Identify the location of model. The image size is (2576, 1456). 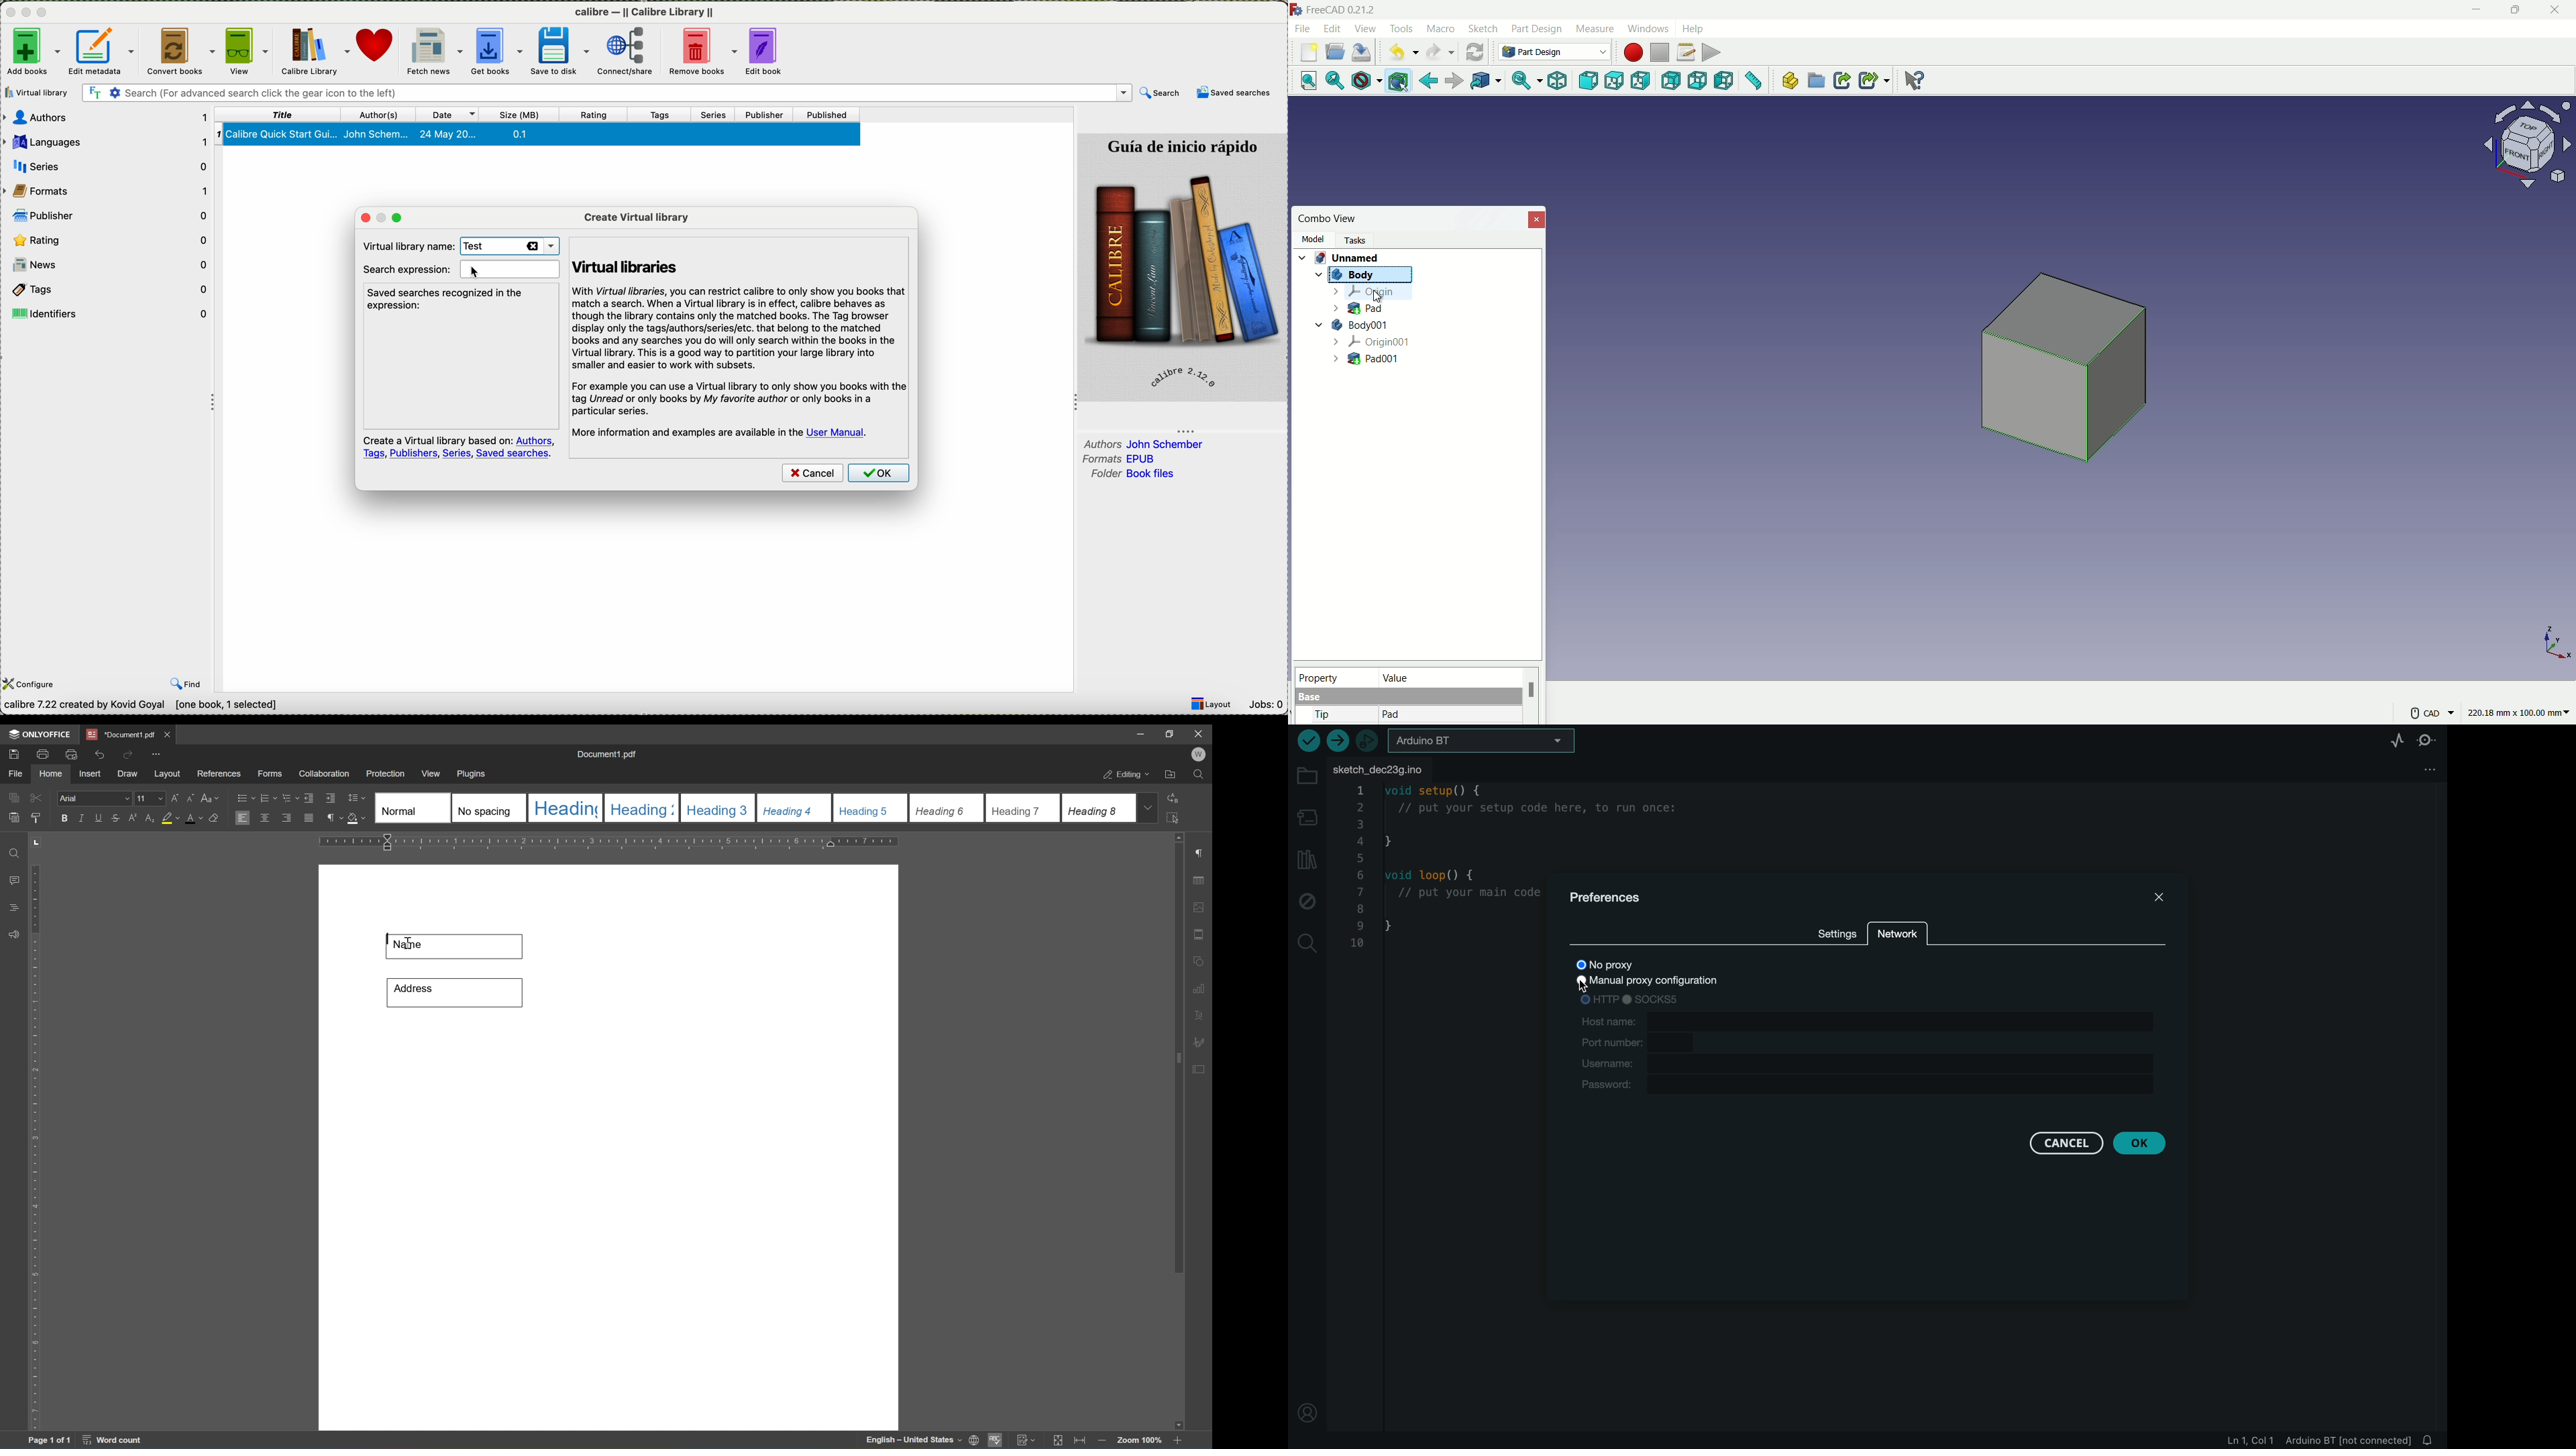
(1312, 239).